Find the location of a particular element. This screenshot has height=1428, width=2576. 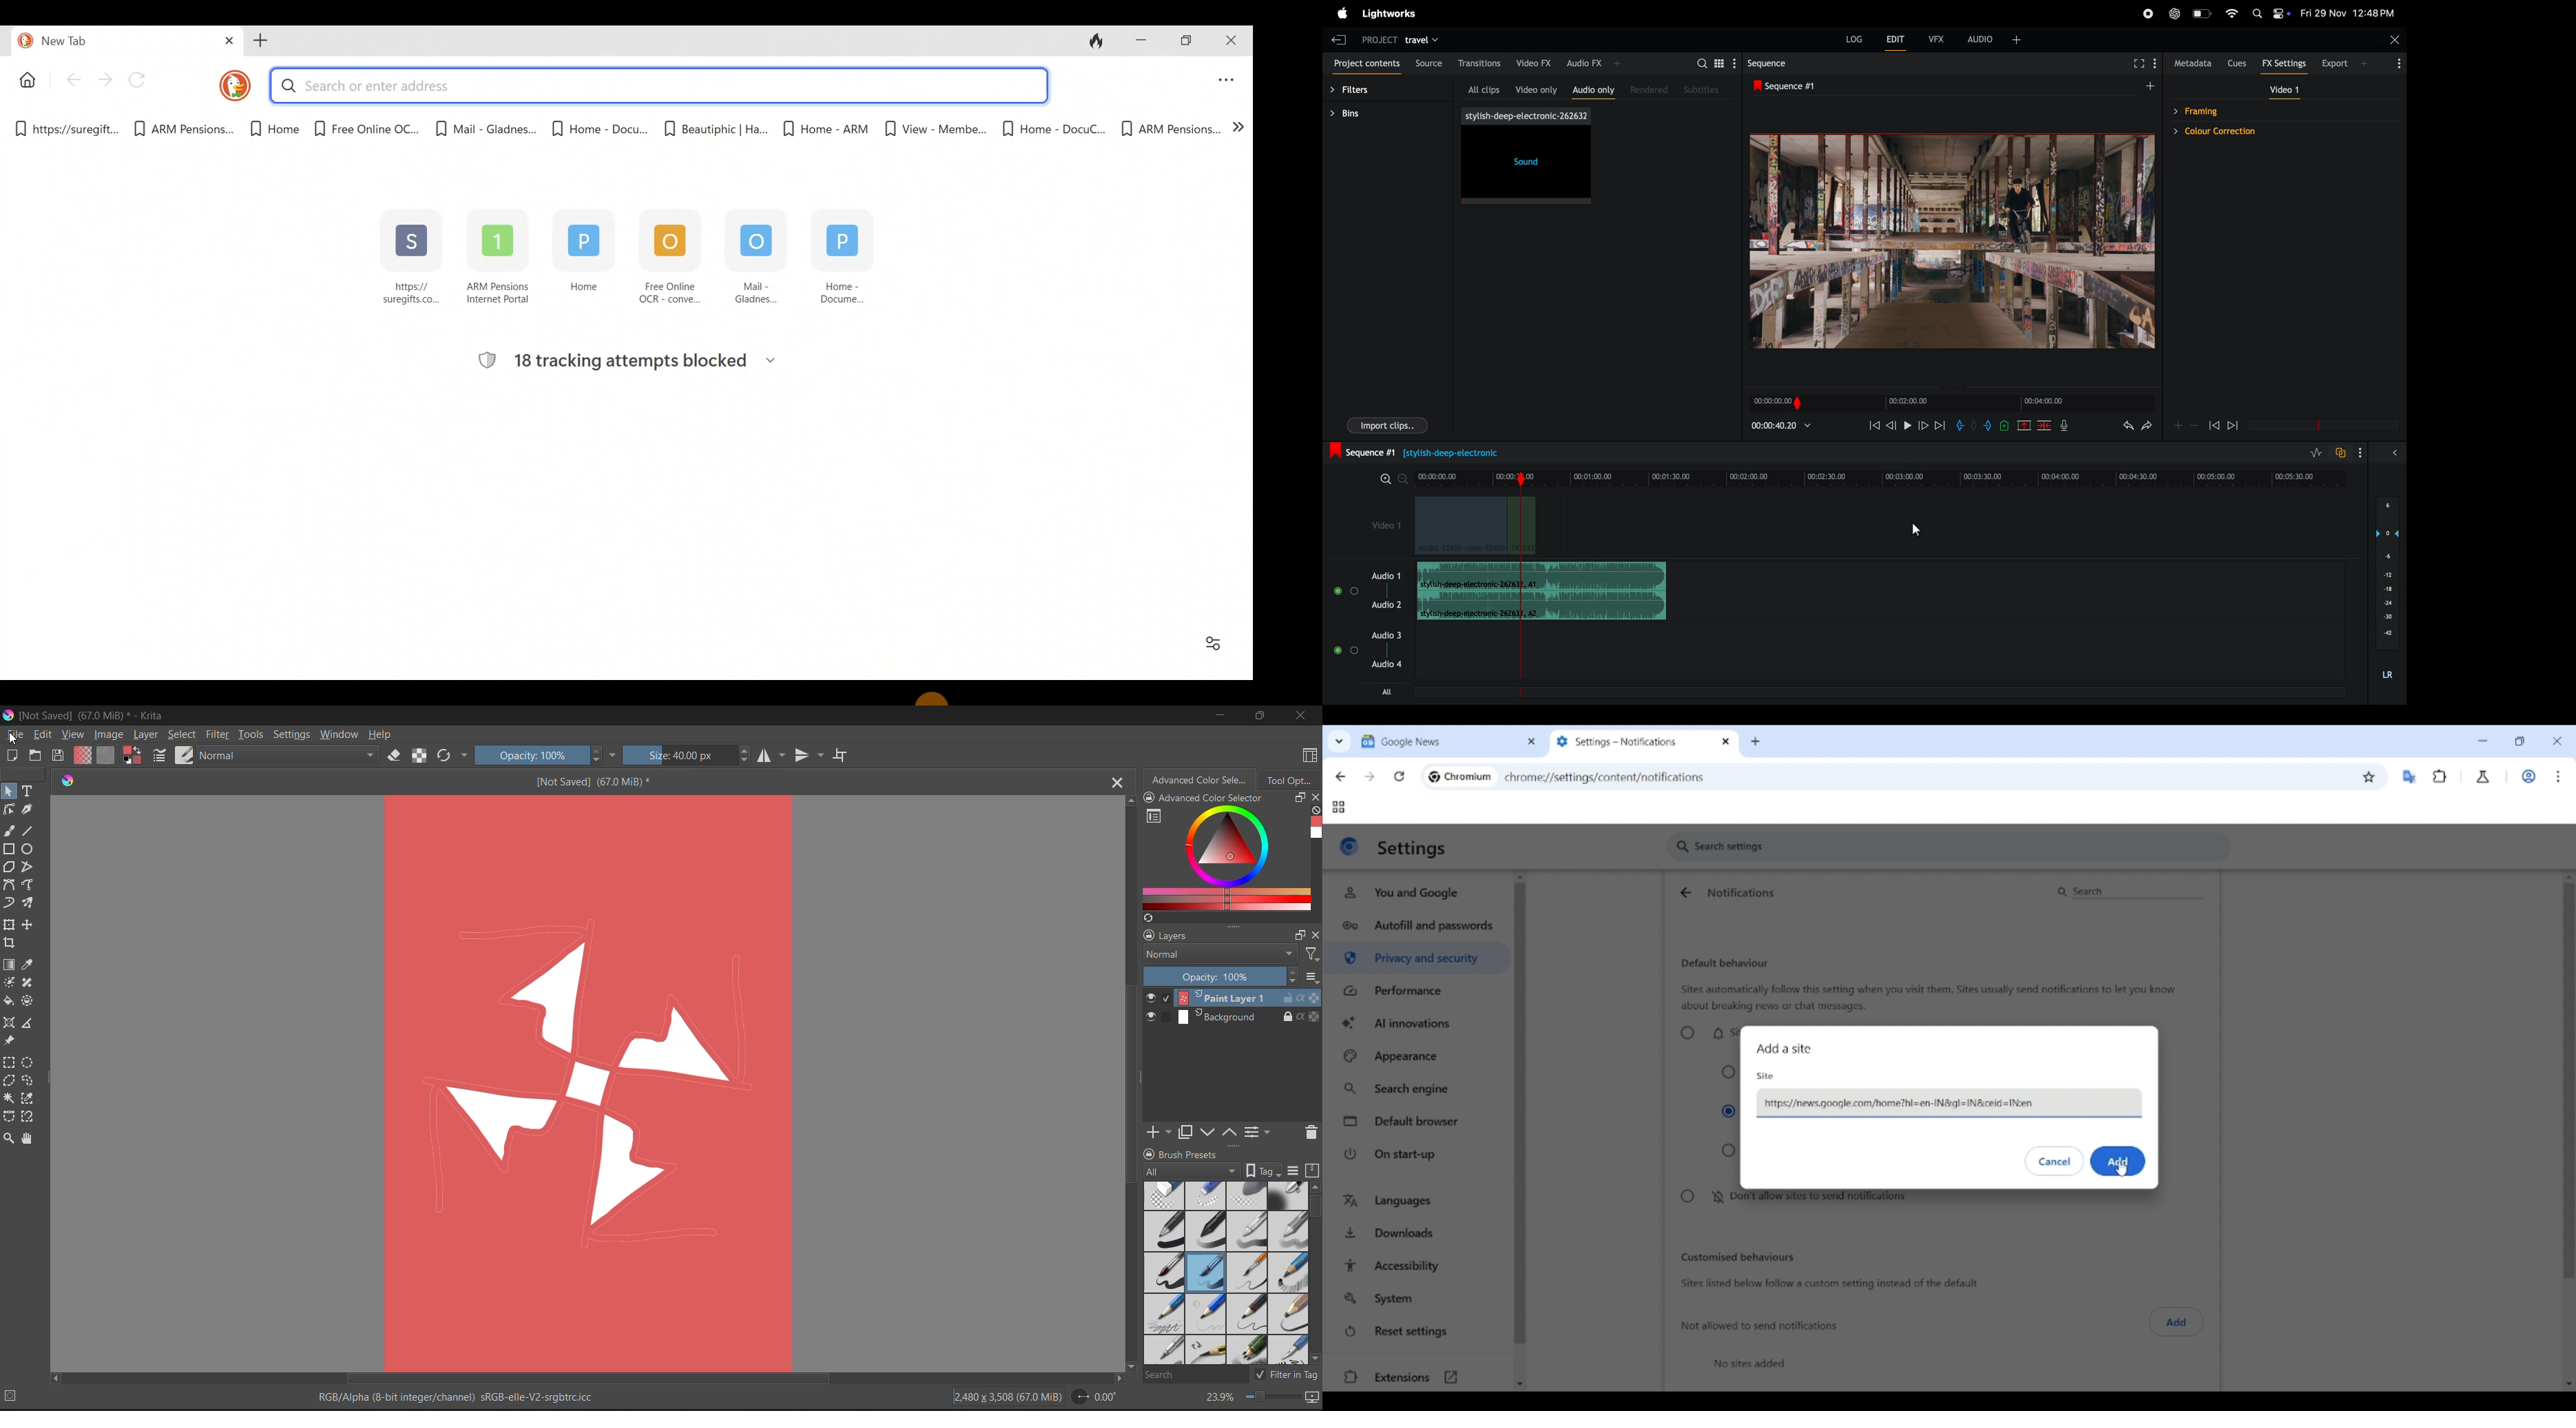

vertical scroll bar is located at coordinates (1128, 1085).